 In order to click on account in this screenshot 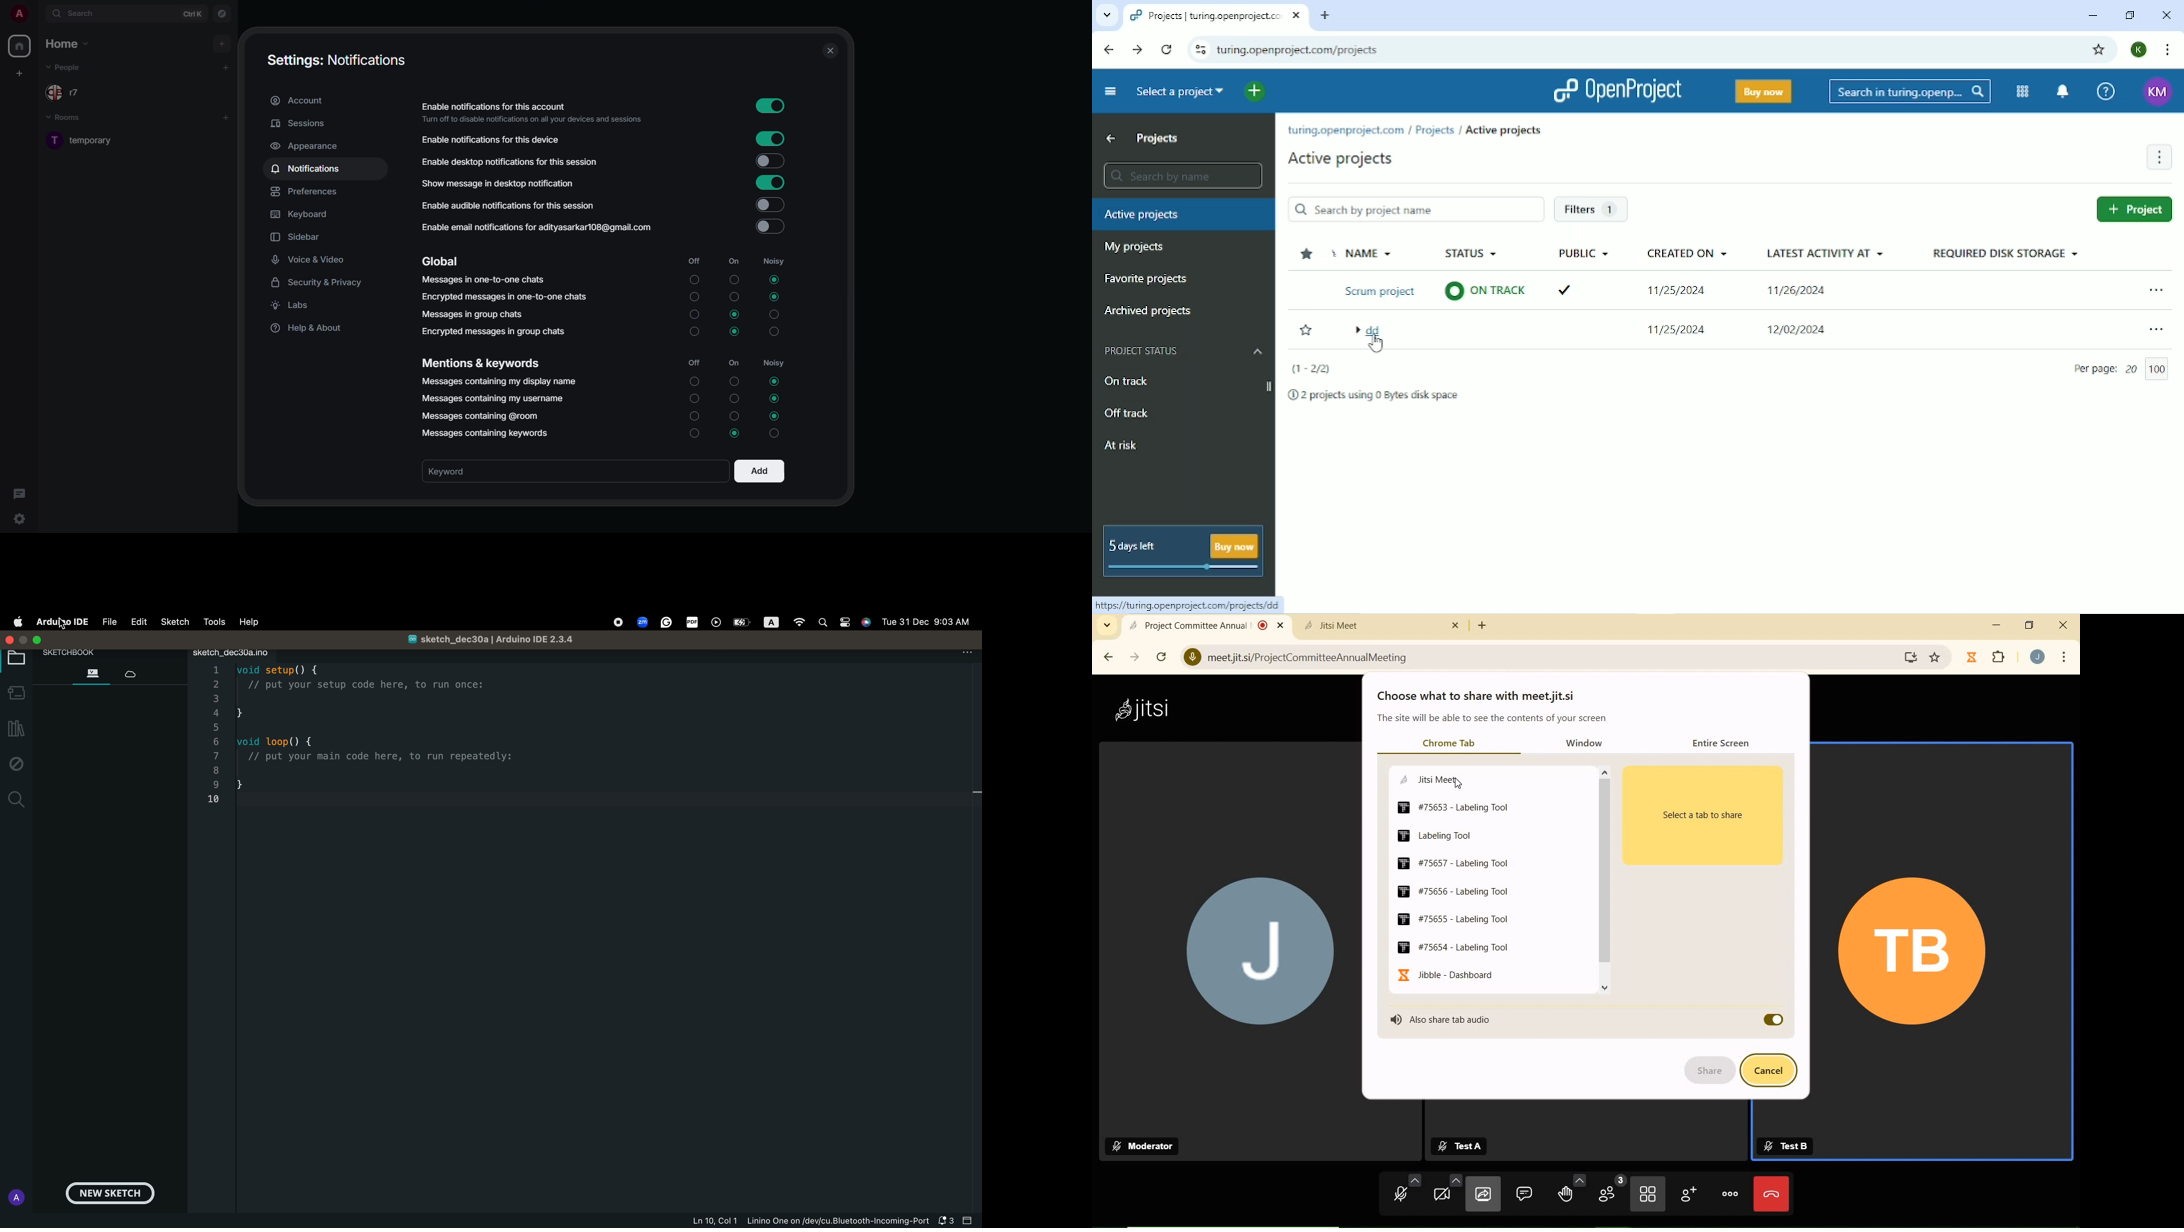, I will do `click(2039, 657)`.